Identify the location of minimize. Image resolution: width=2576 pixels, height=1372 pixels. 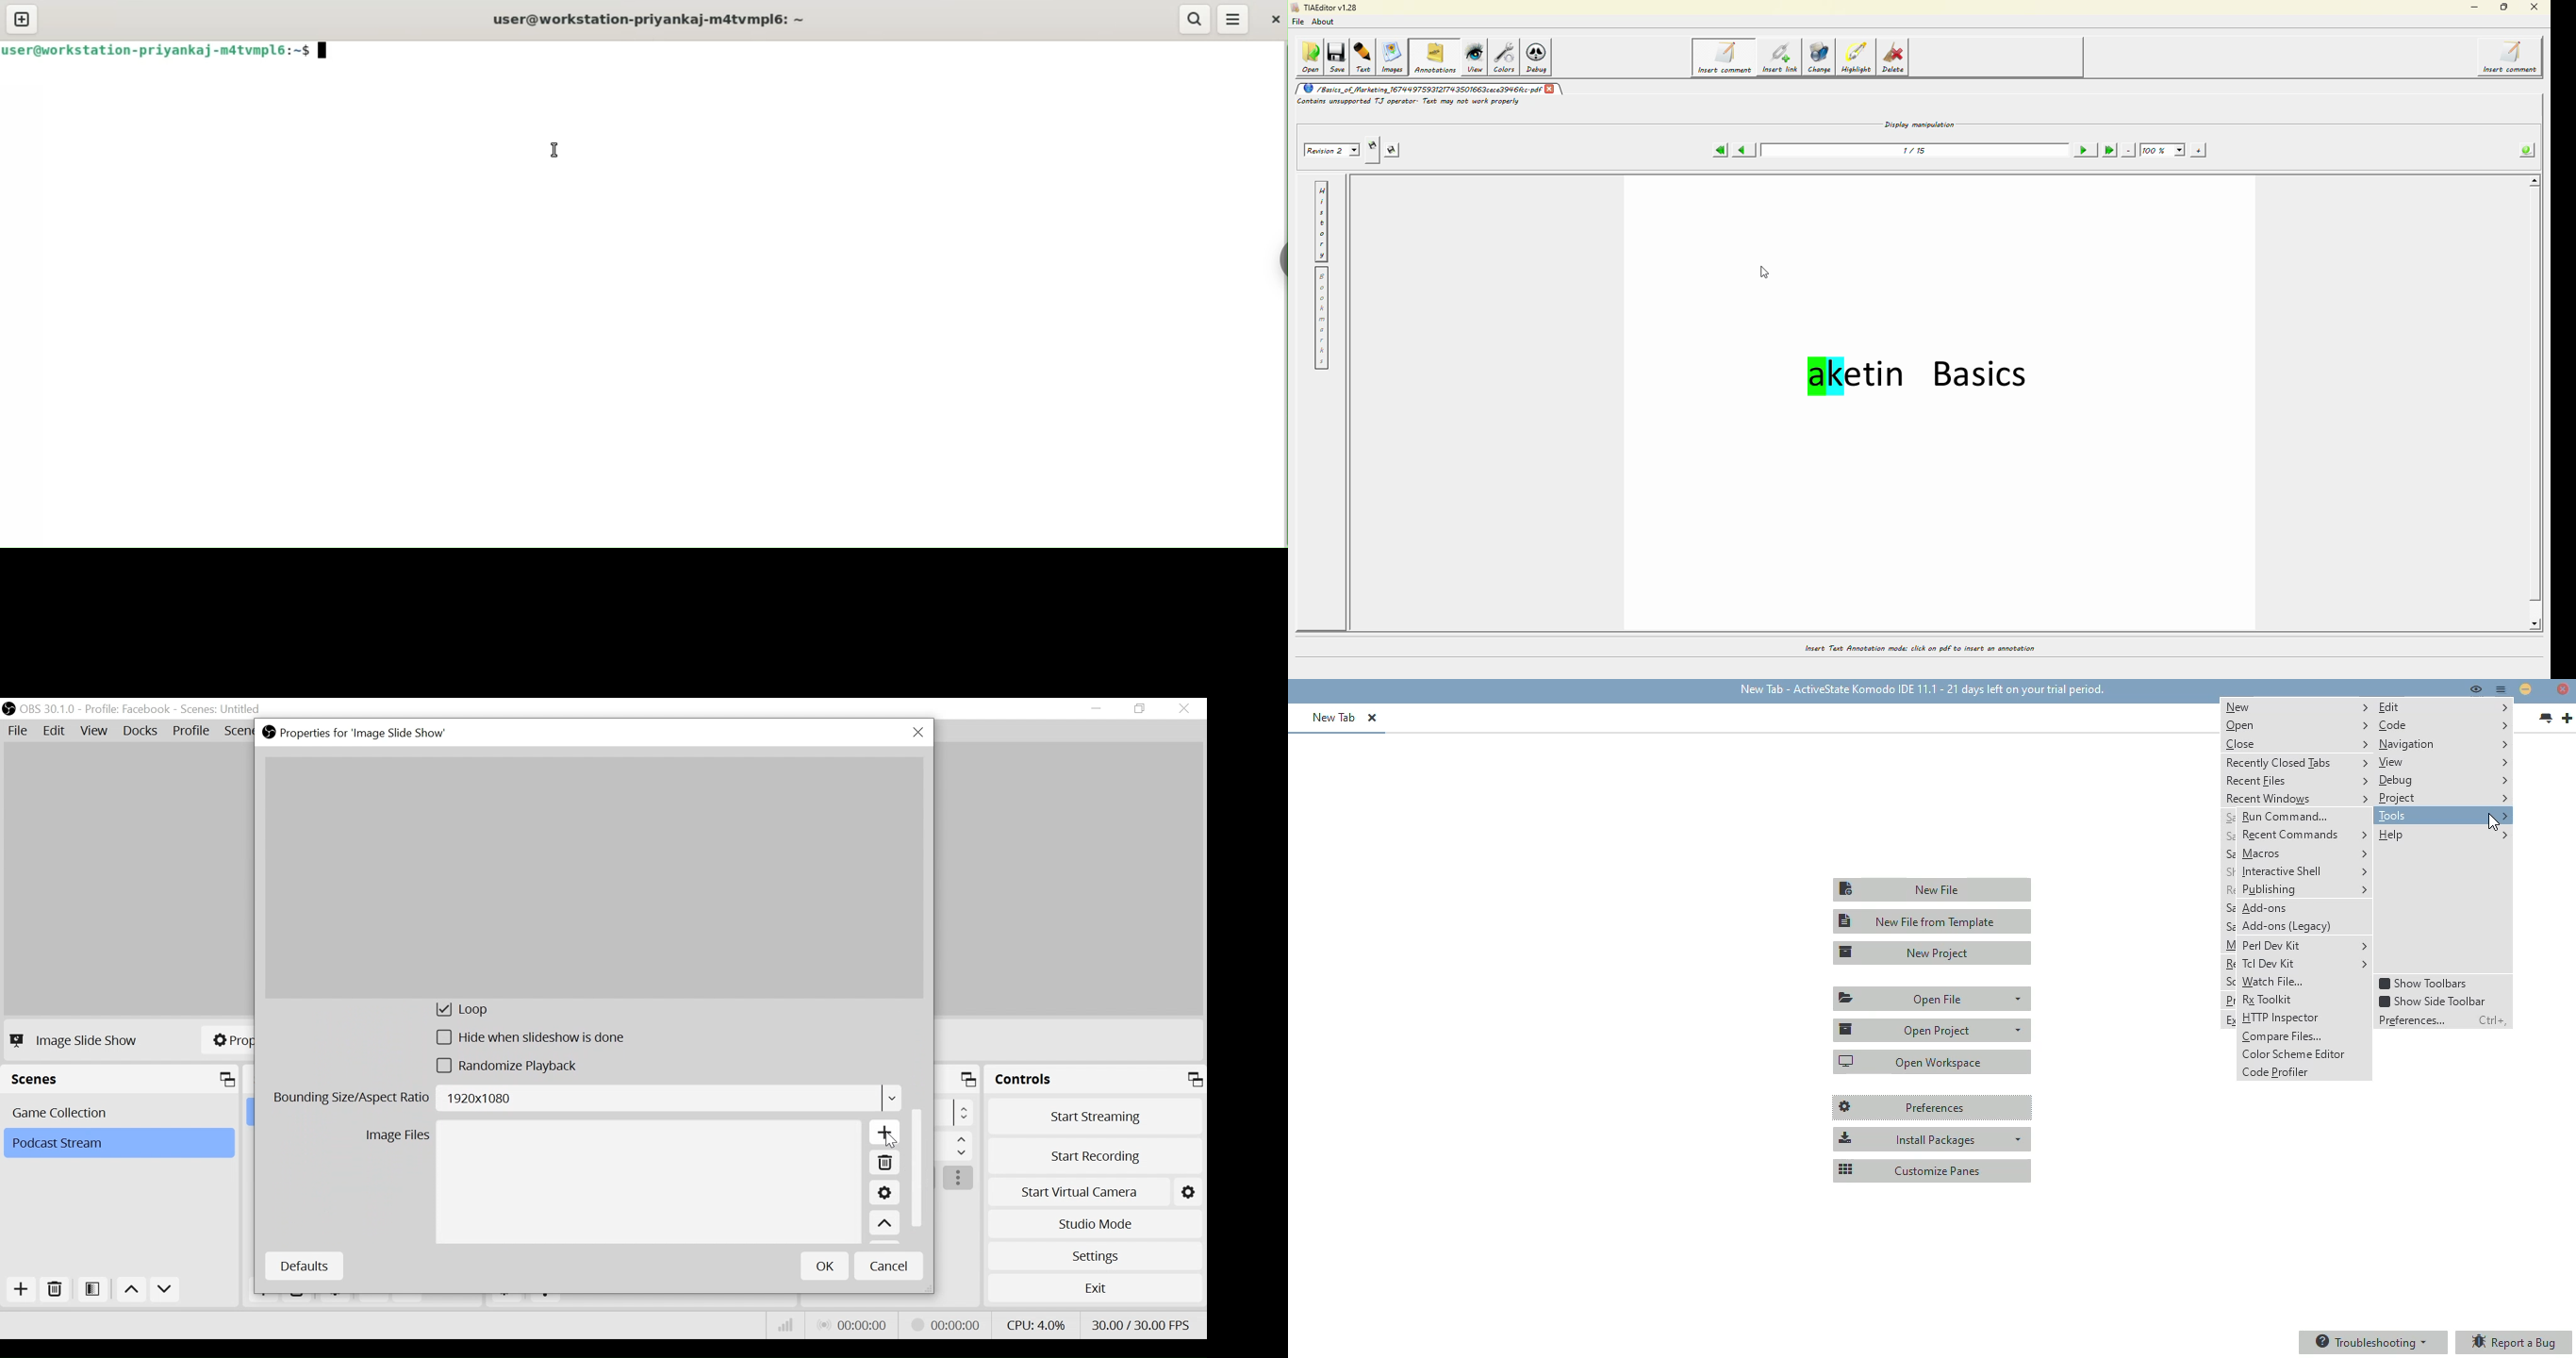
(1099, 709).